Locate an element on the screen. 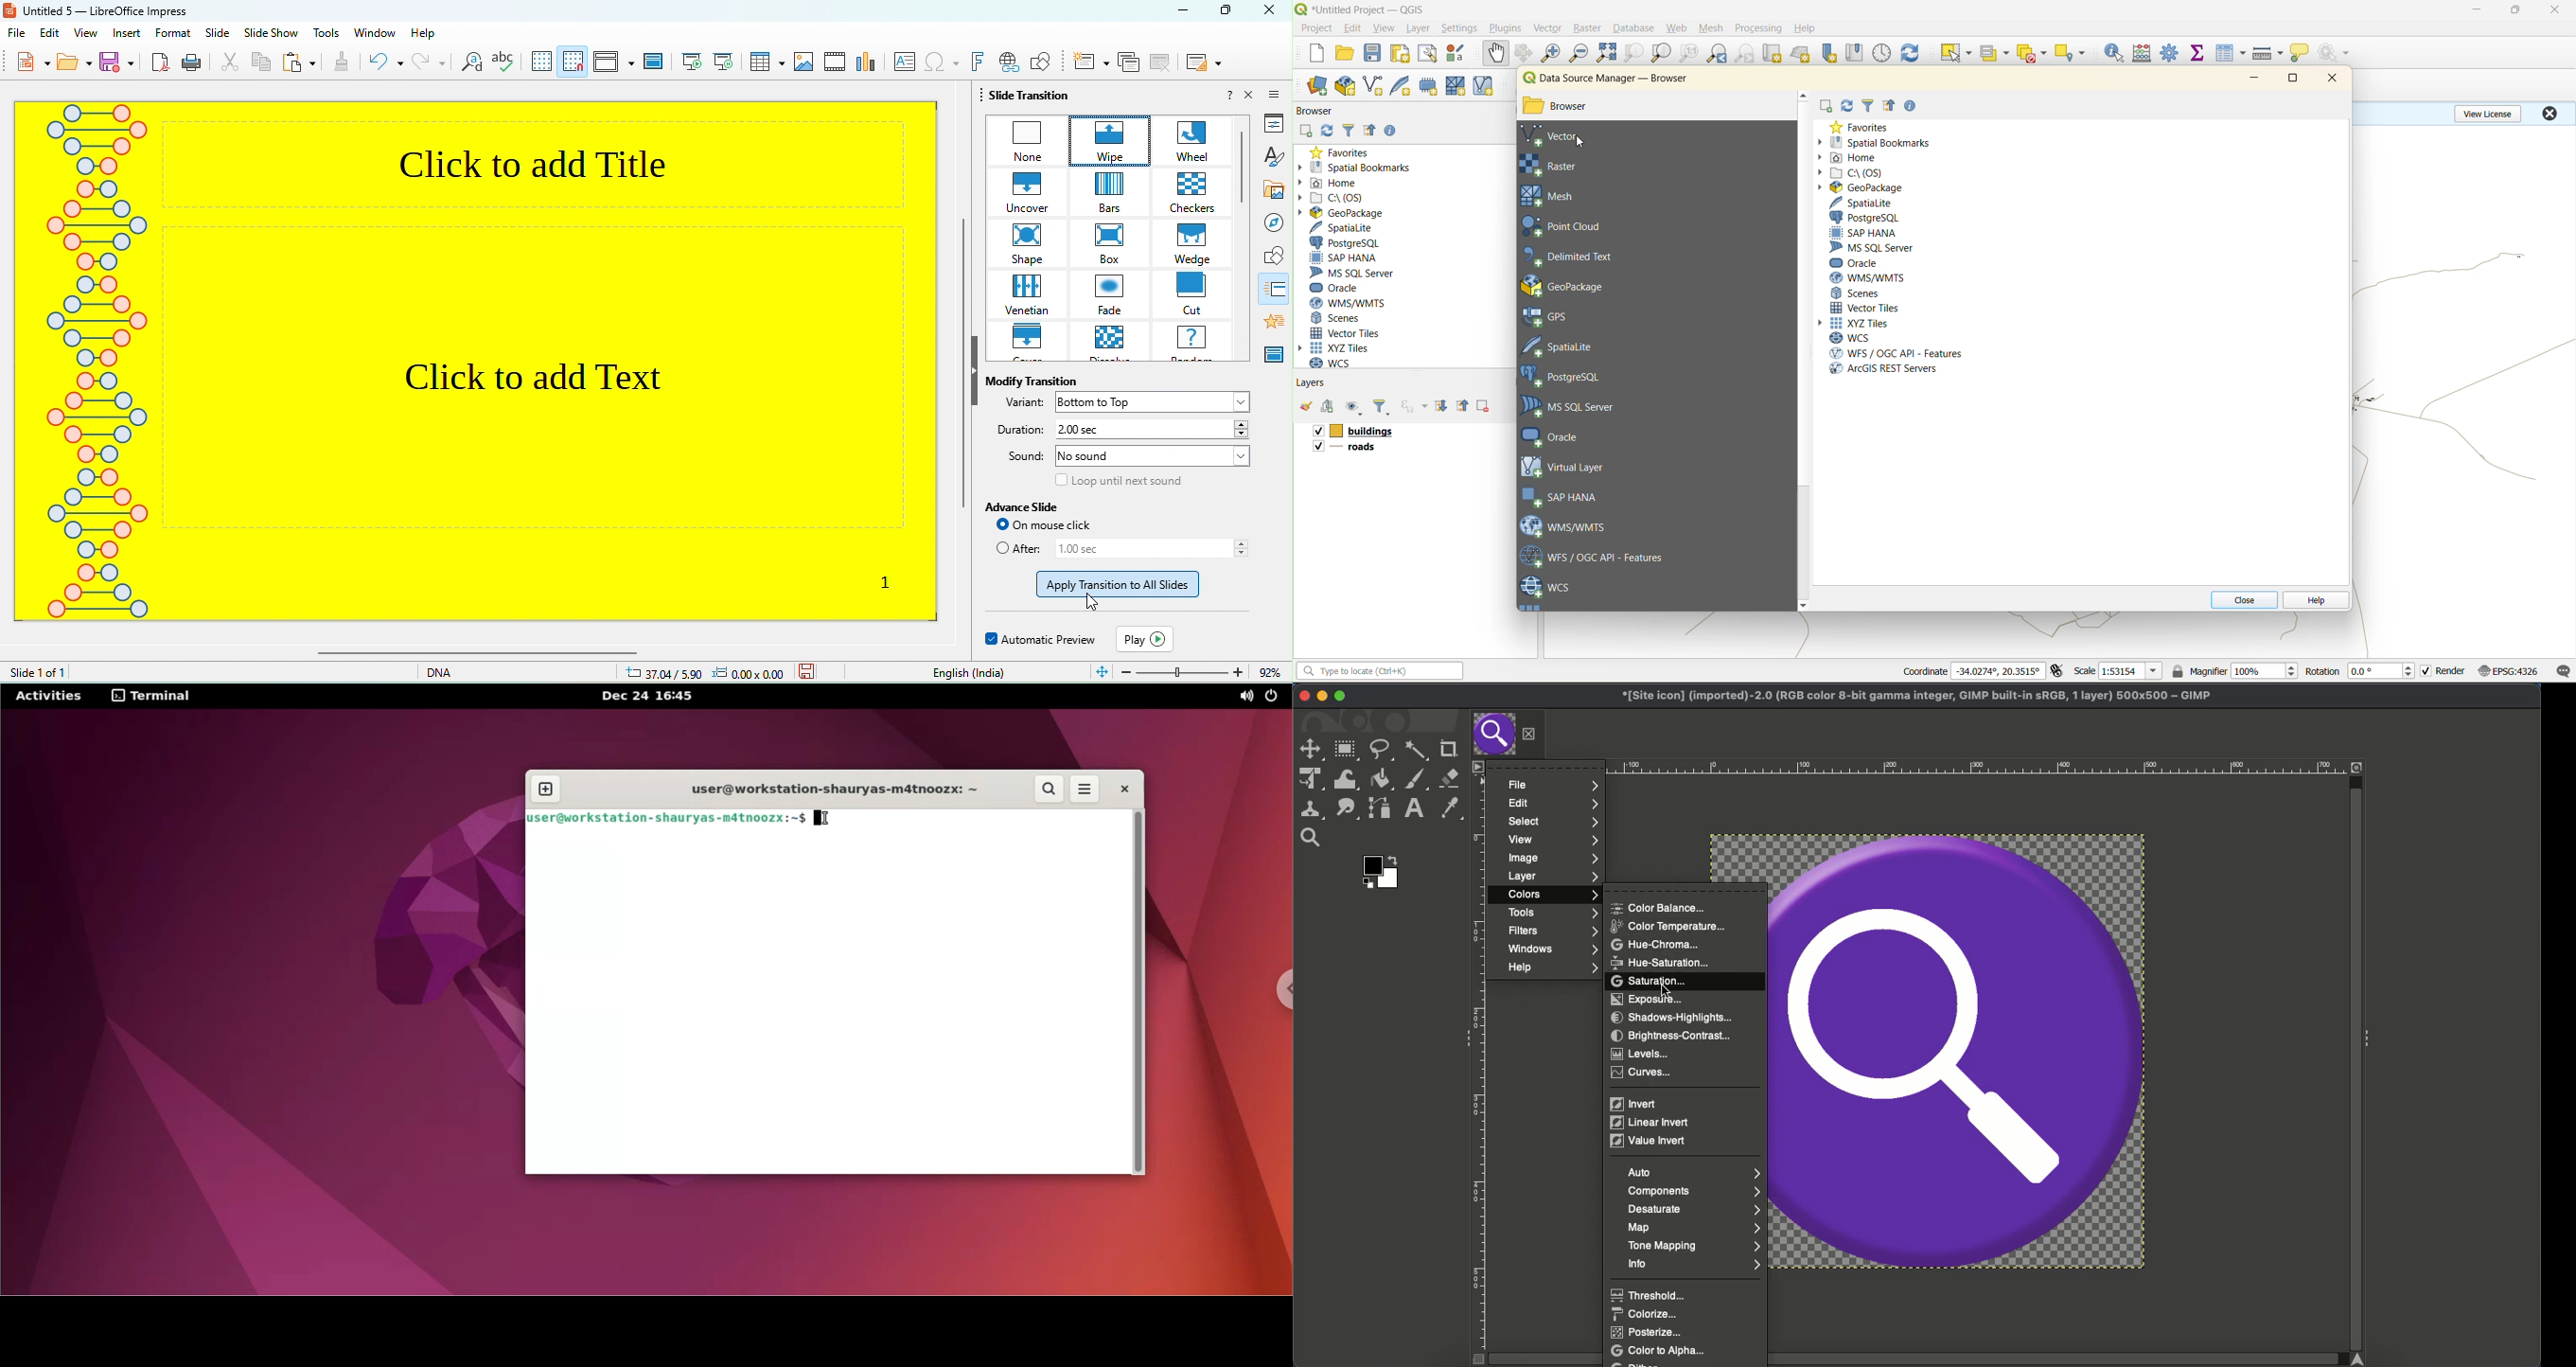 The width and height of the screenshot is (2576, 1372). redo is located at coordinates (429, 63).